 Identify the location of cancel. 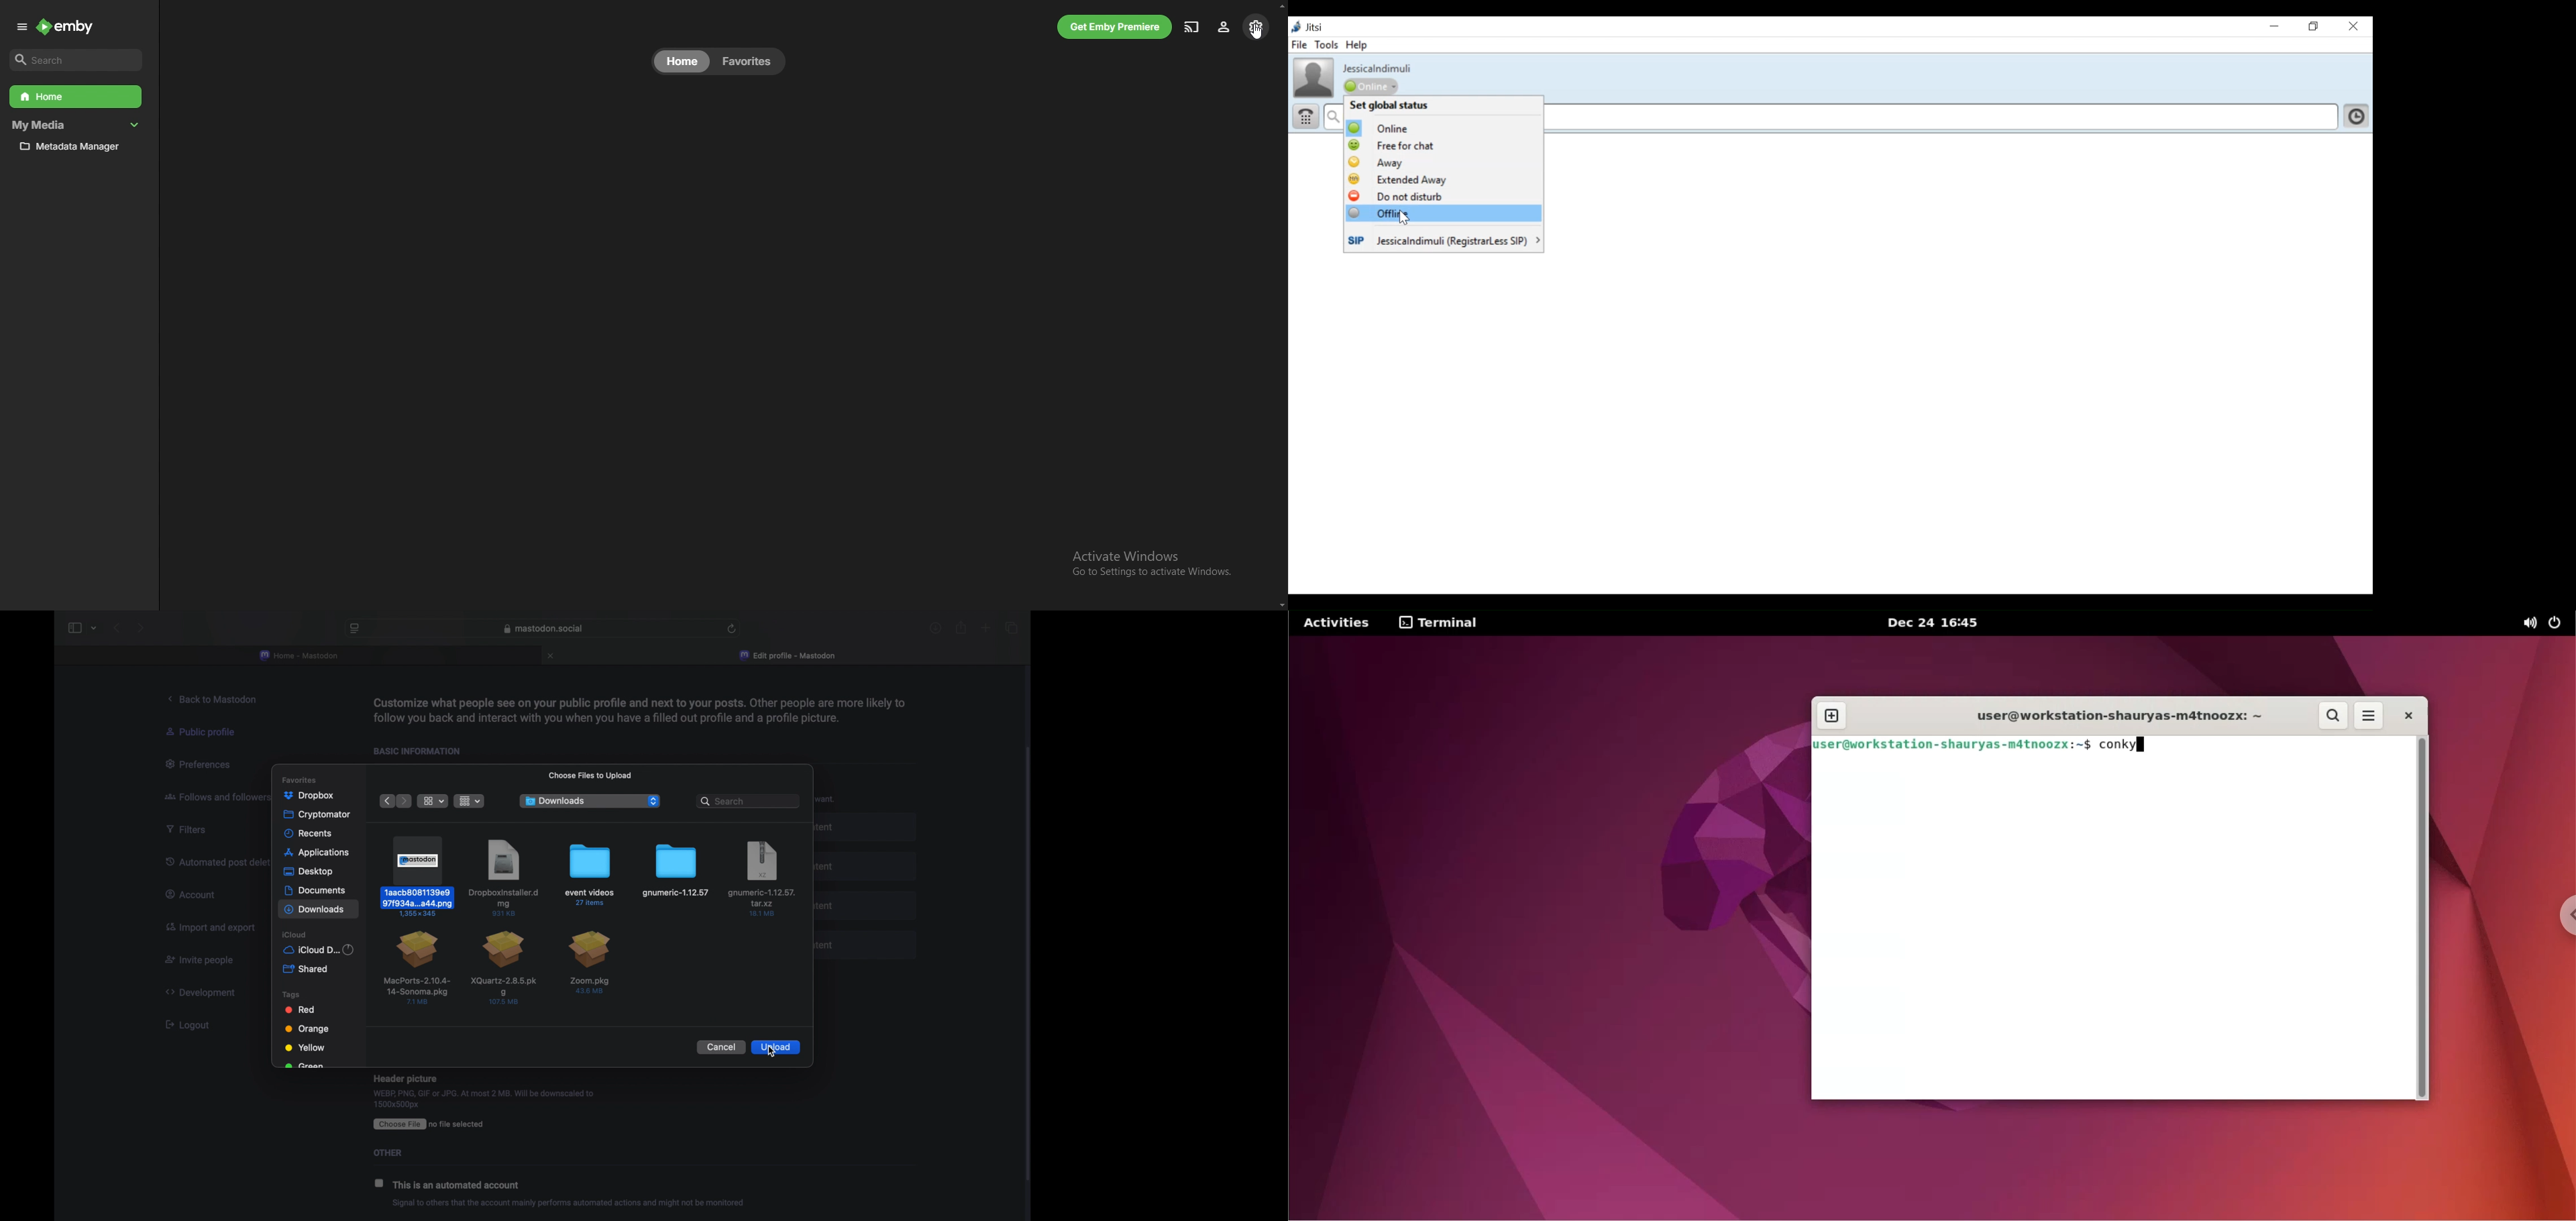
(720, 1047).